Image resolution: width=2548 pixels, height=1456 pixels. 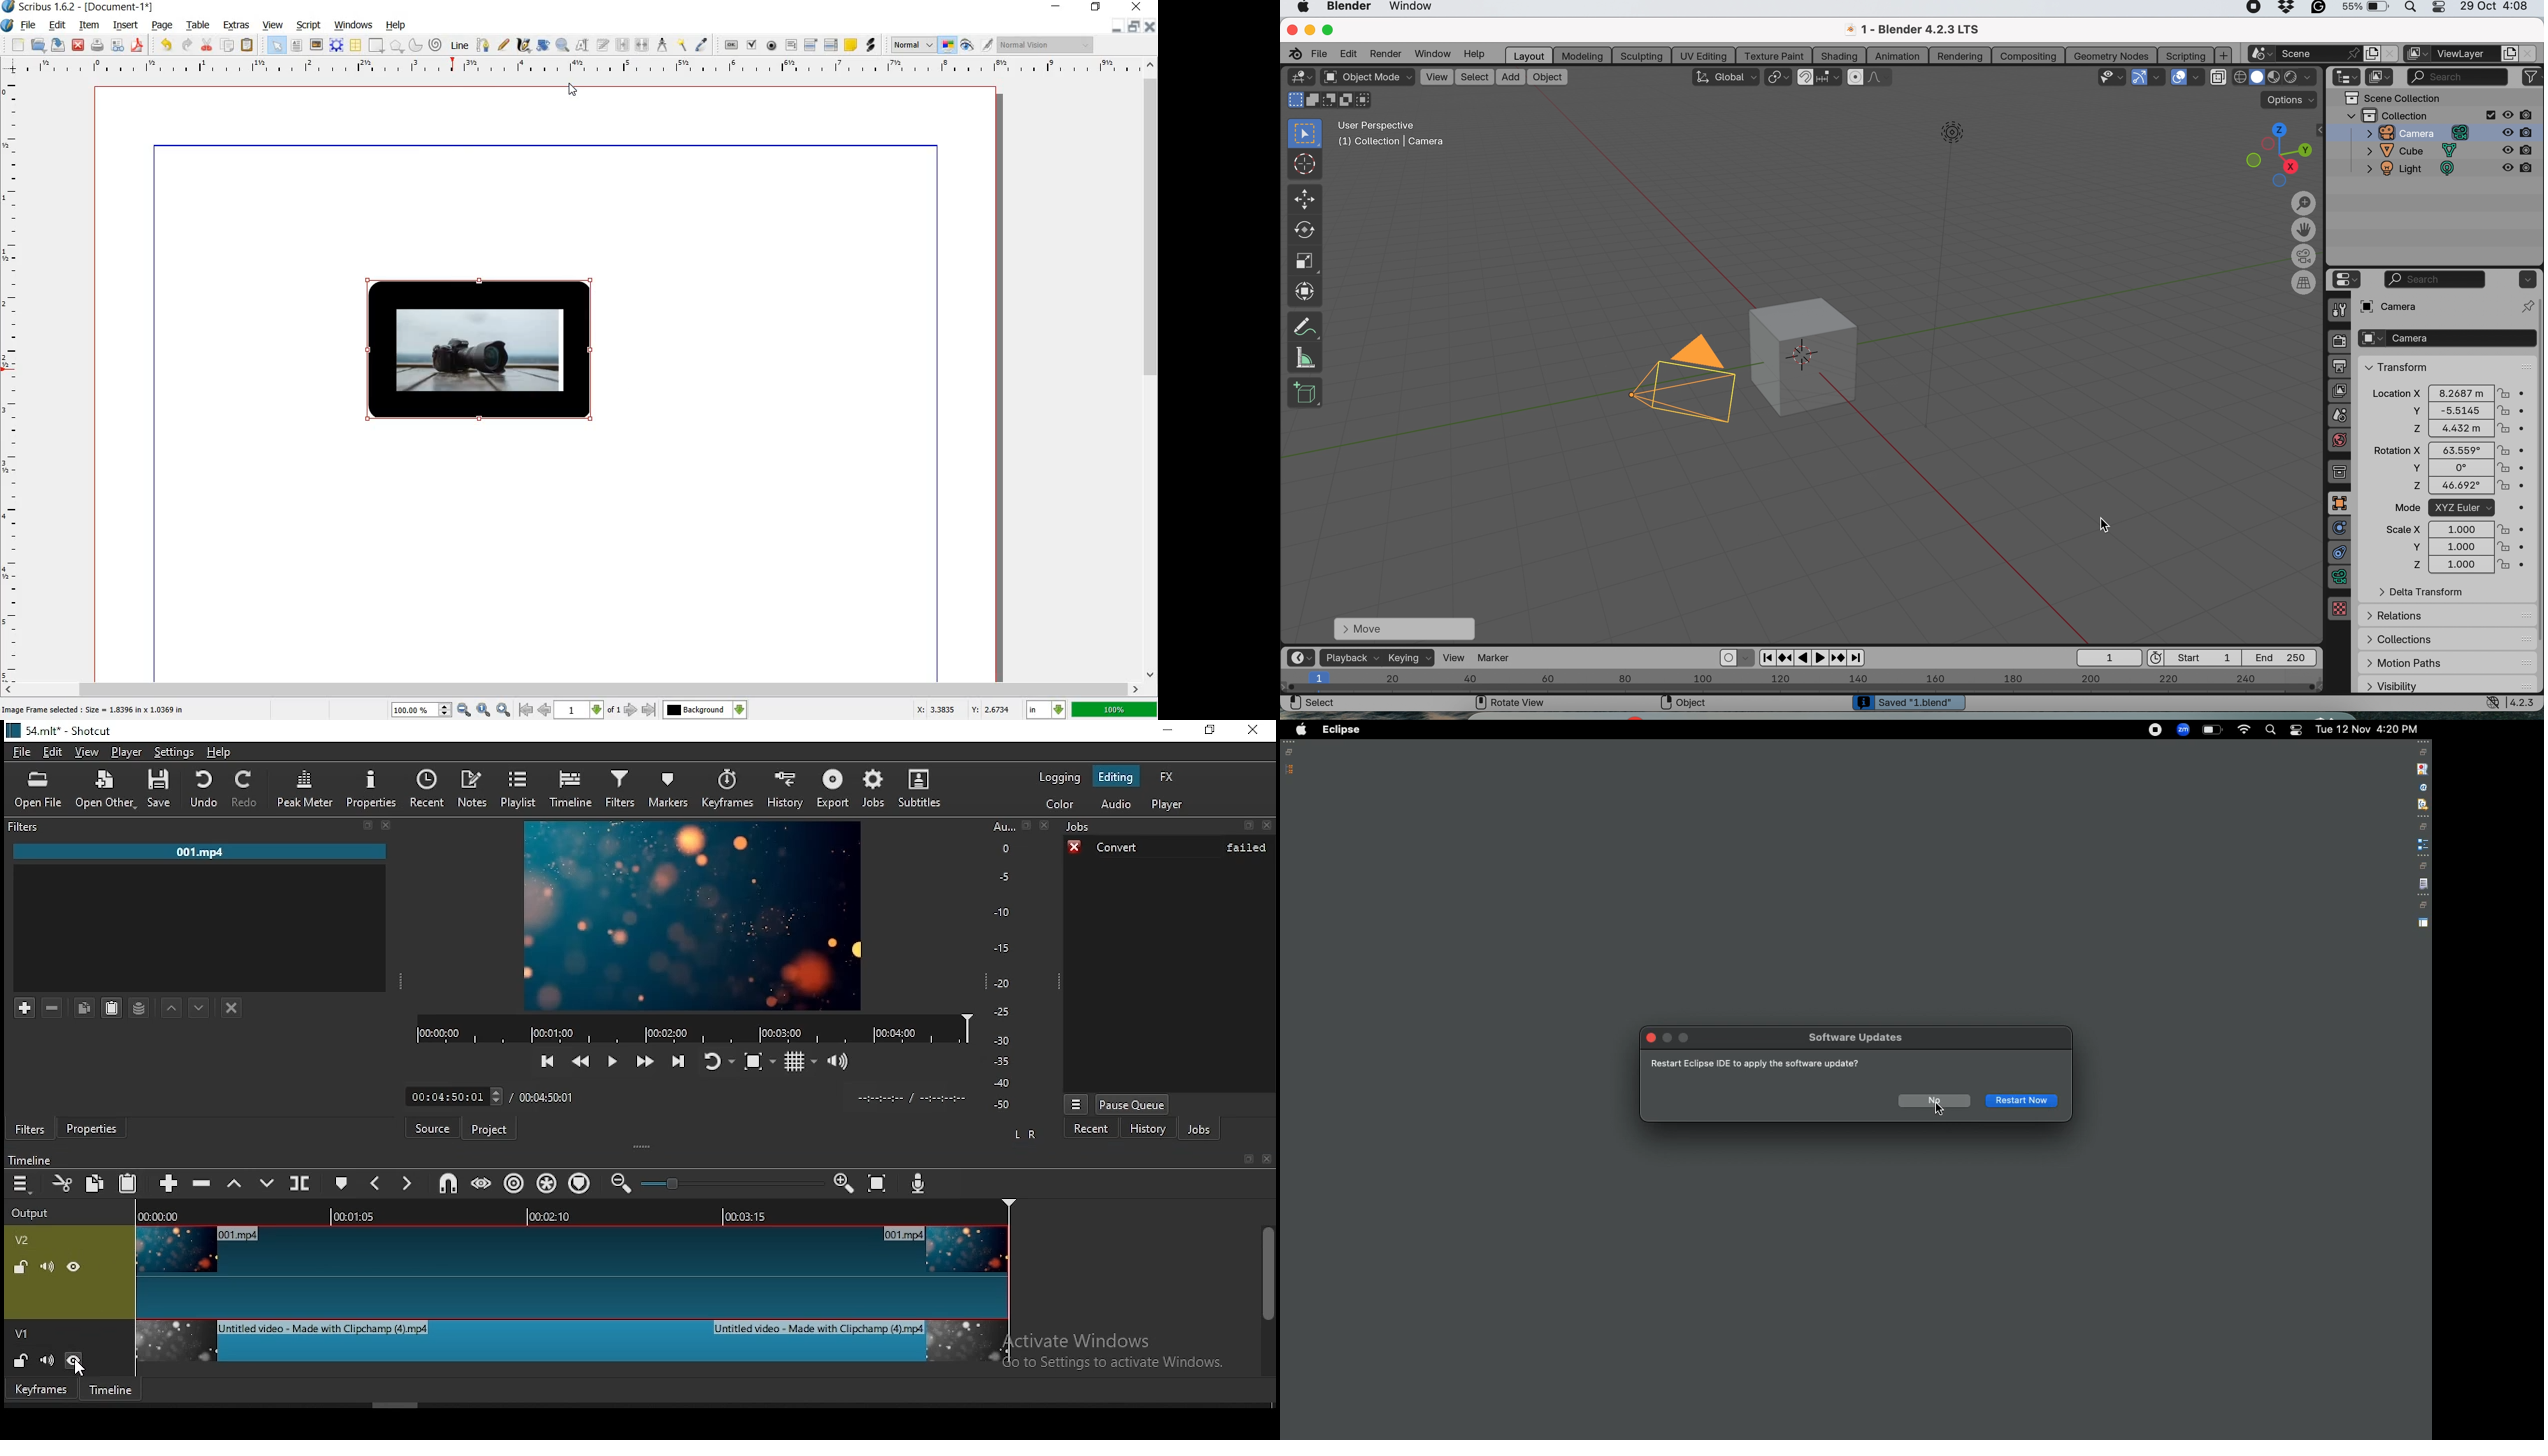 I want to click on pin, so click(x=2526, y=306).